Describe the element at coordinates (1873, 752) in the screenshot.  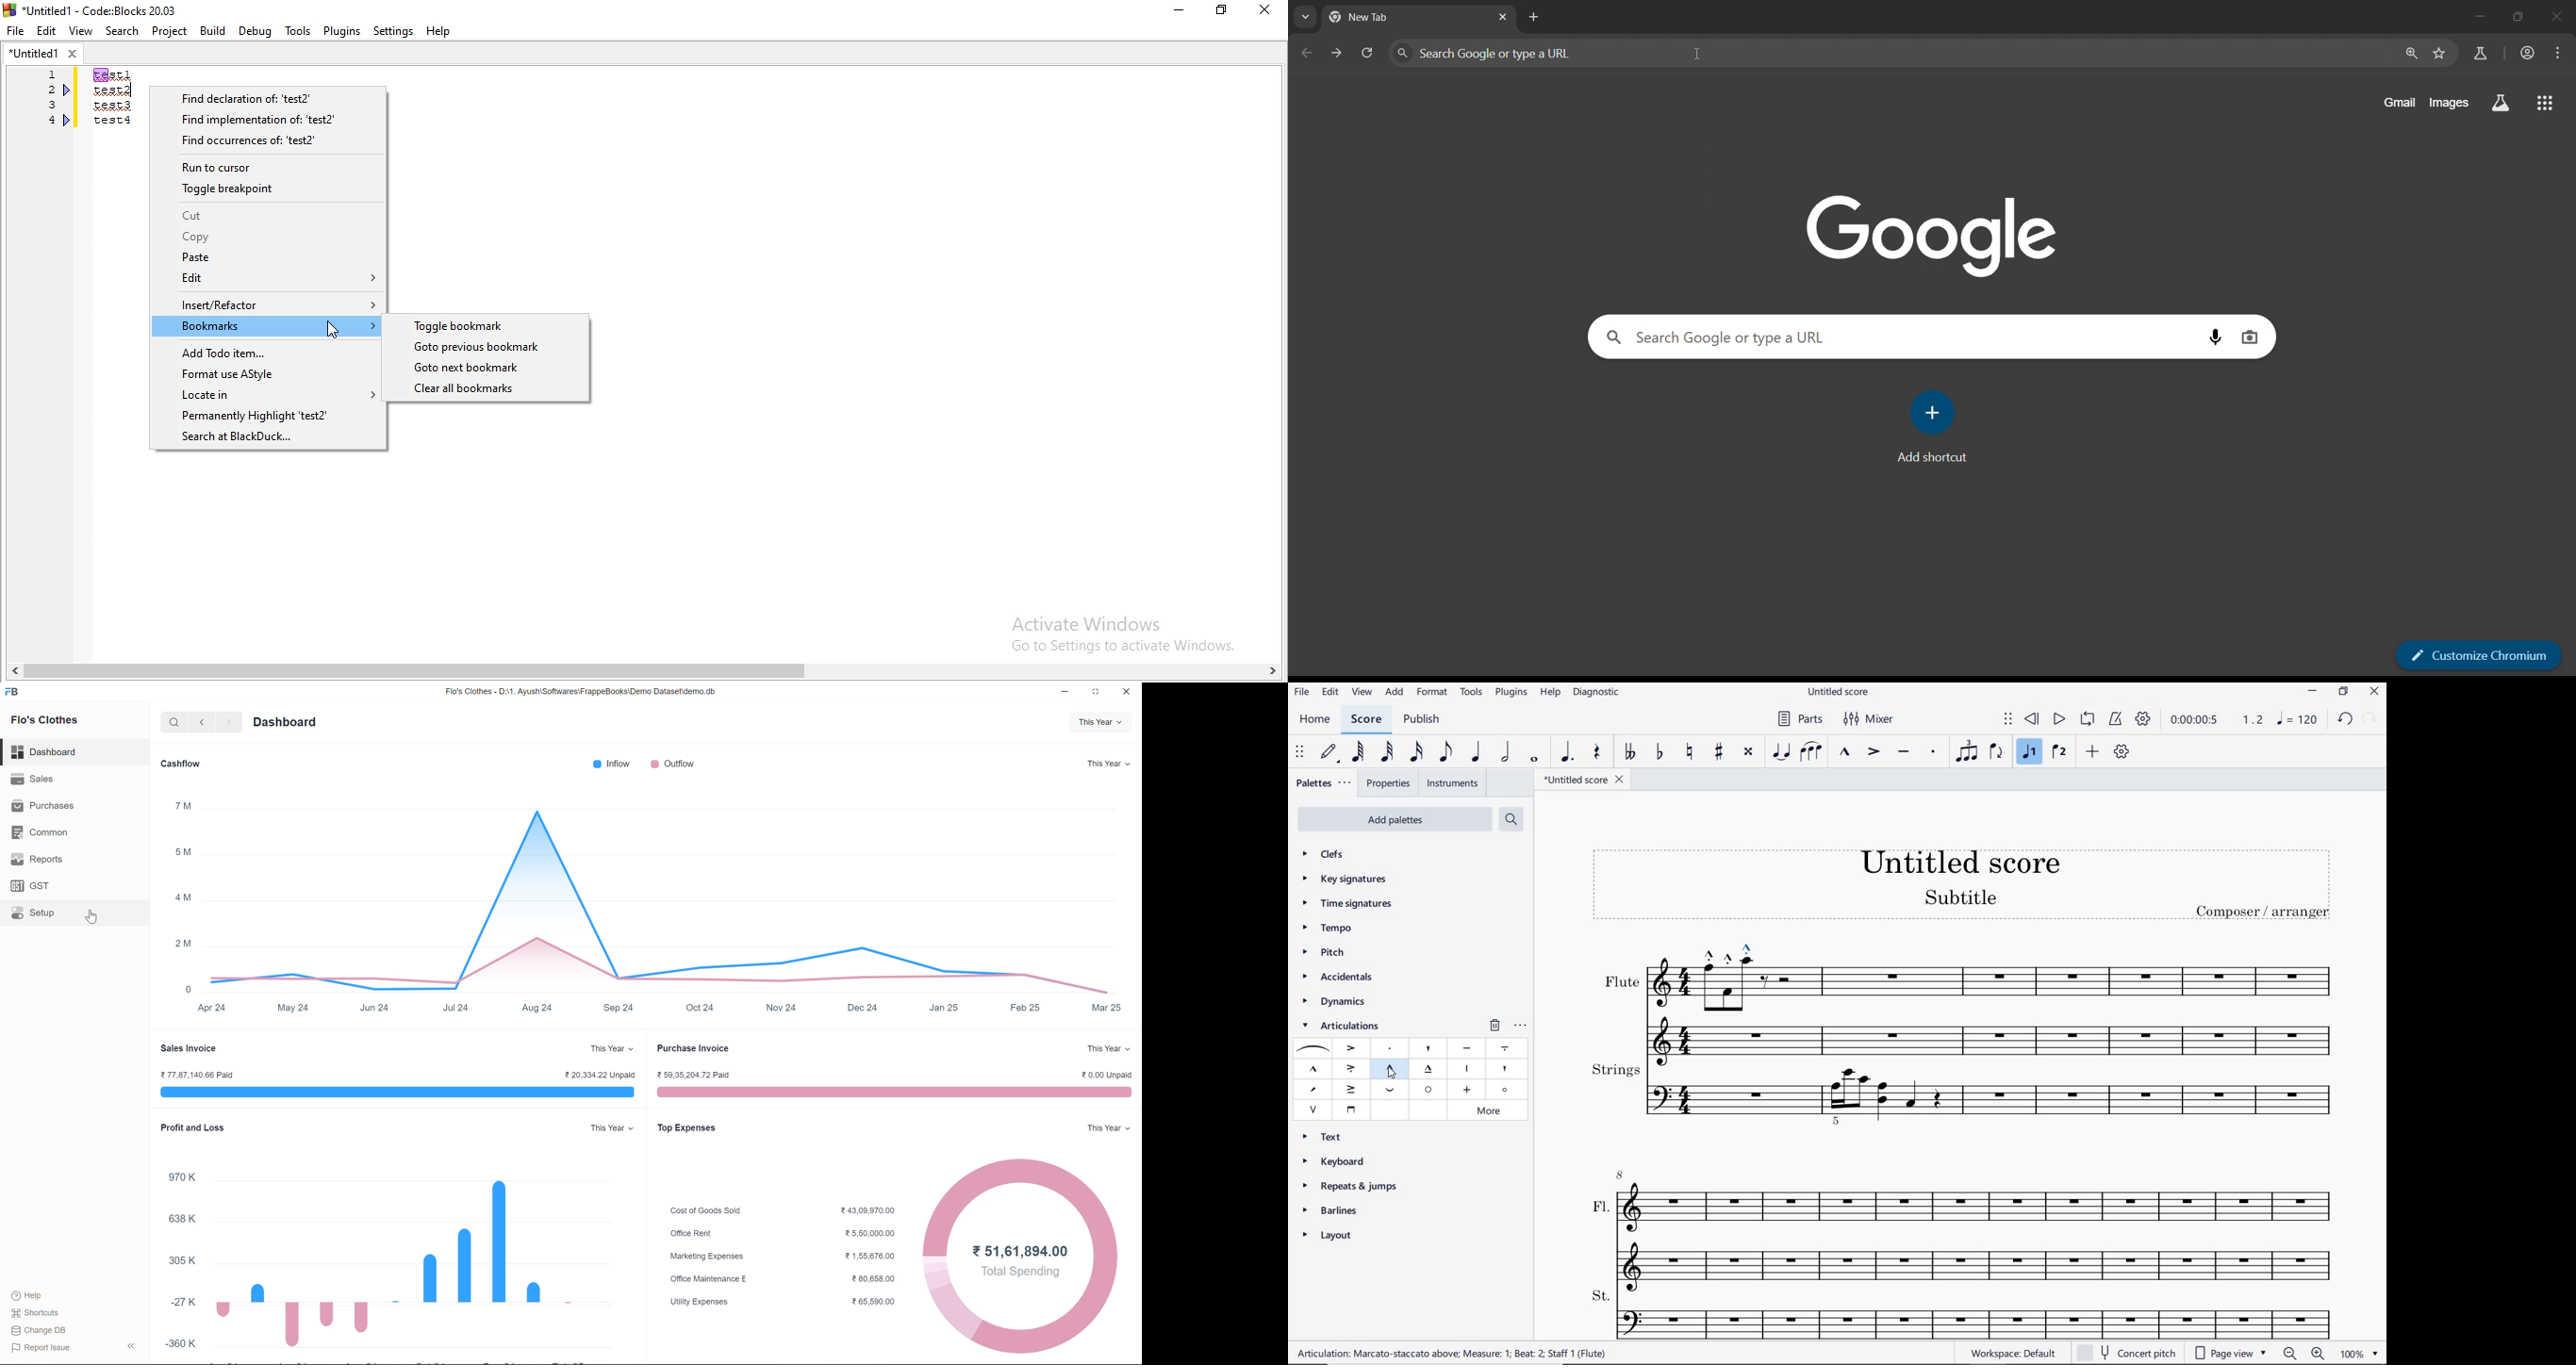
I see `ACCENT` at that location.